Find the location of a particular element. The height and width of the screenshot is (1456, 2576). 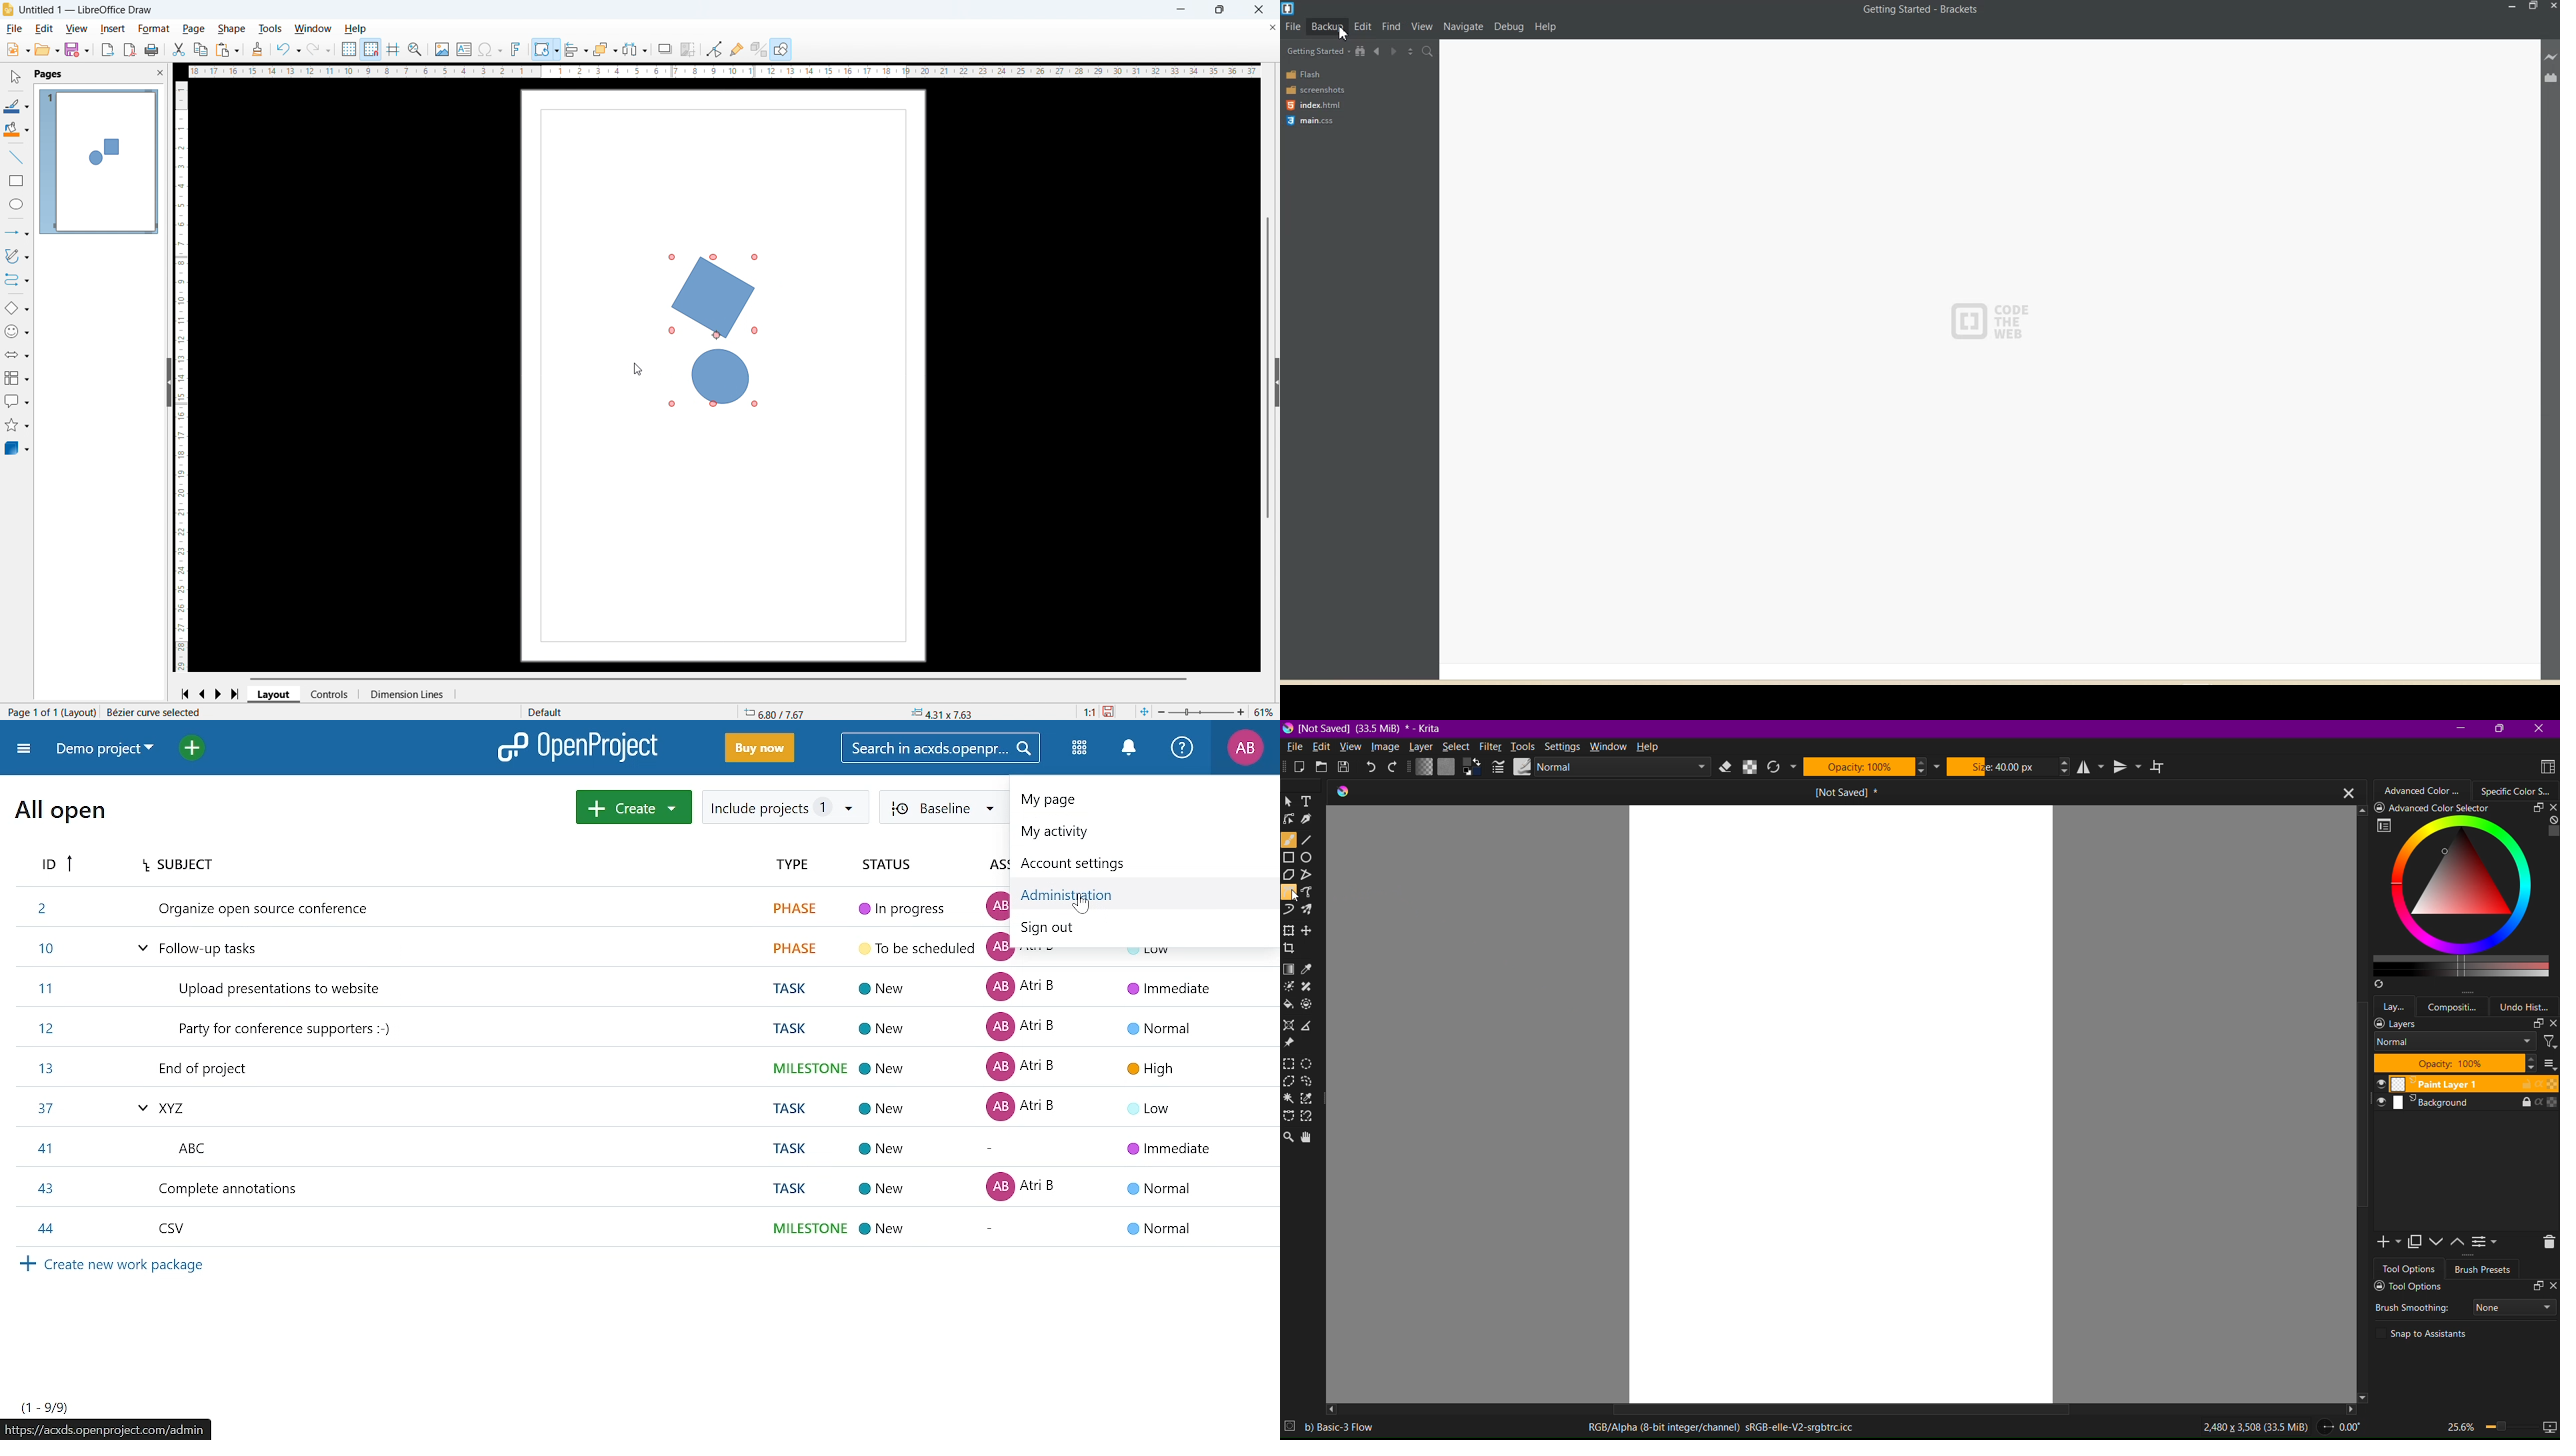

Close is located at coordinates (2541, 729).